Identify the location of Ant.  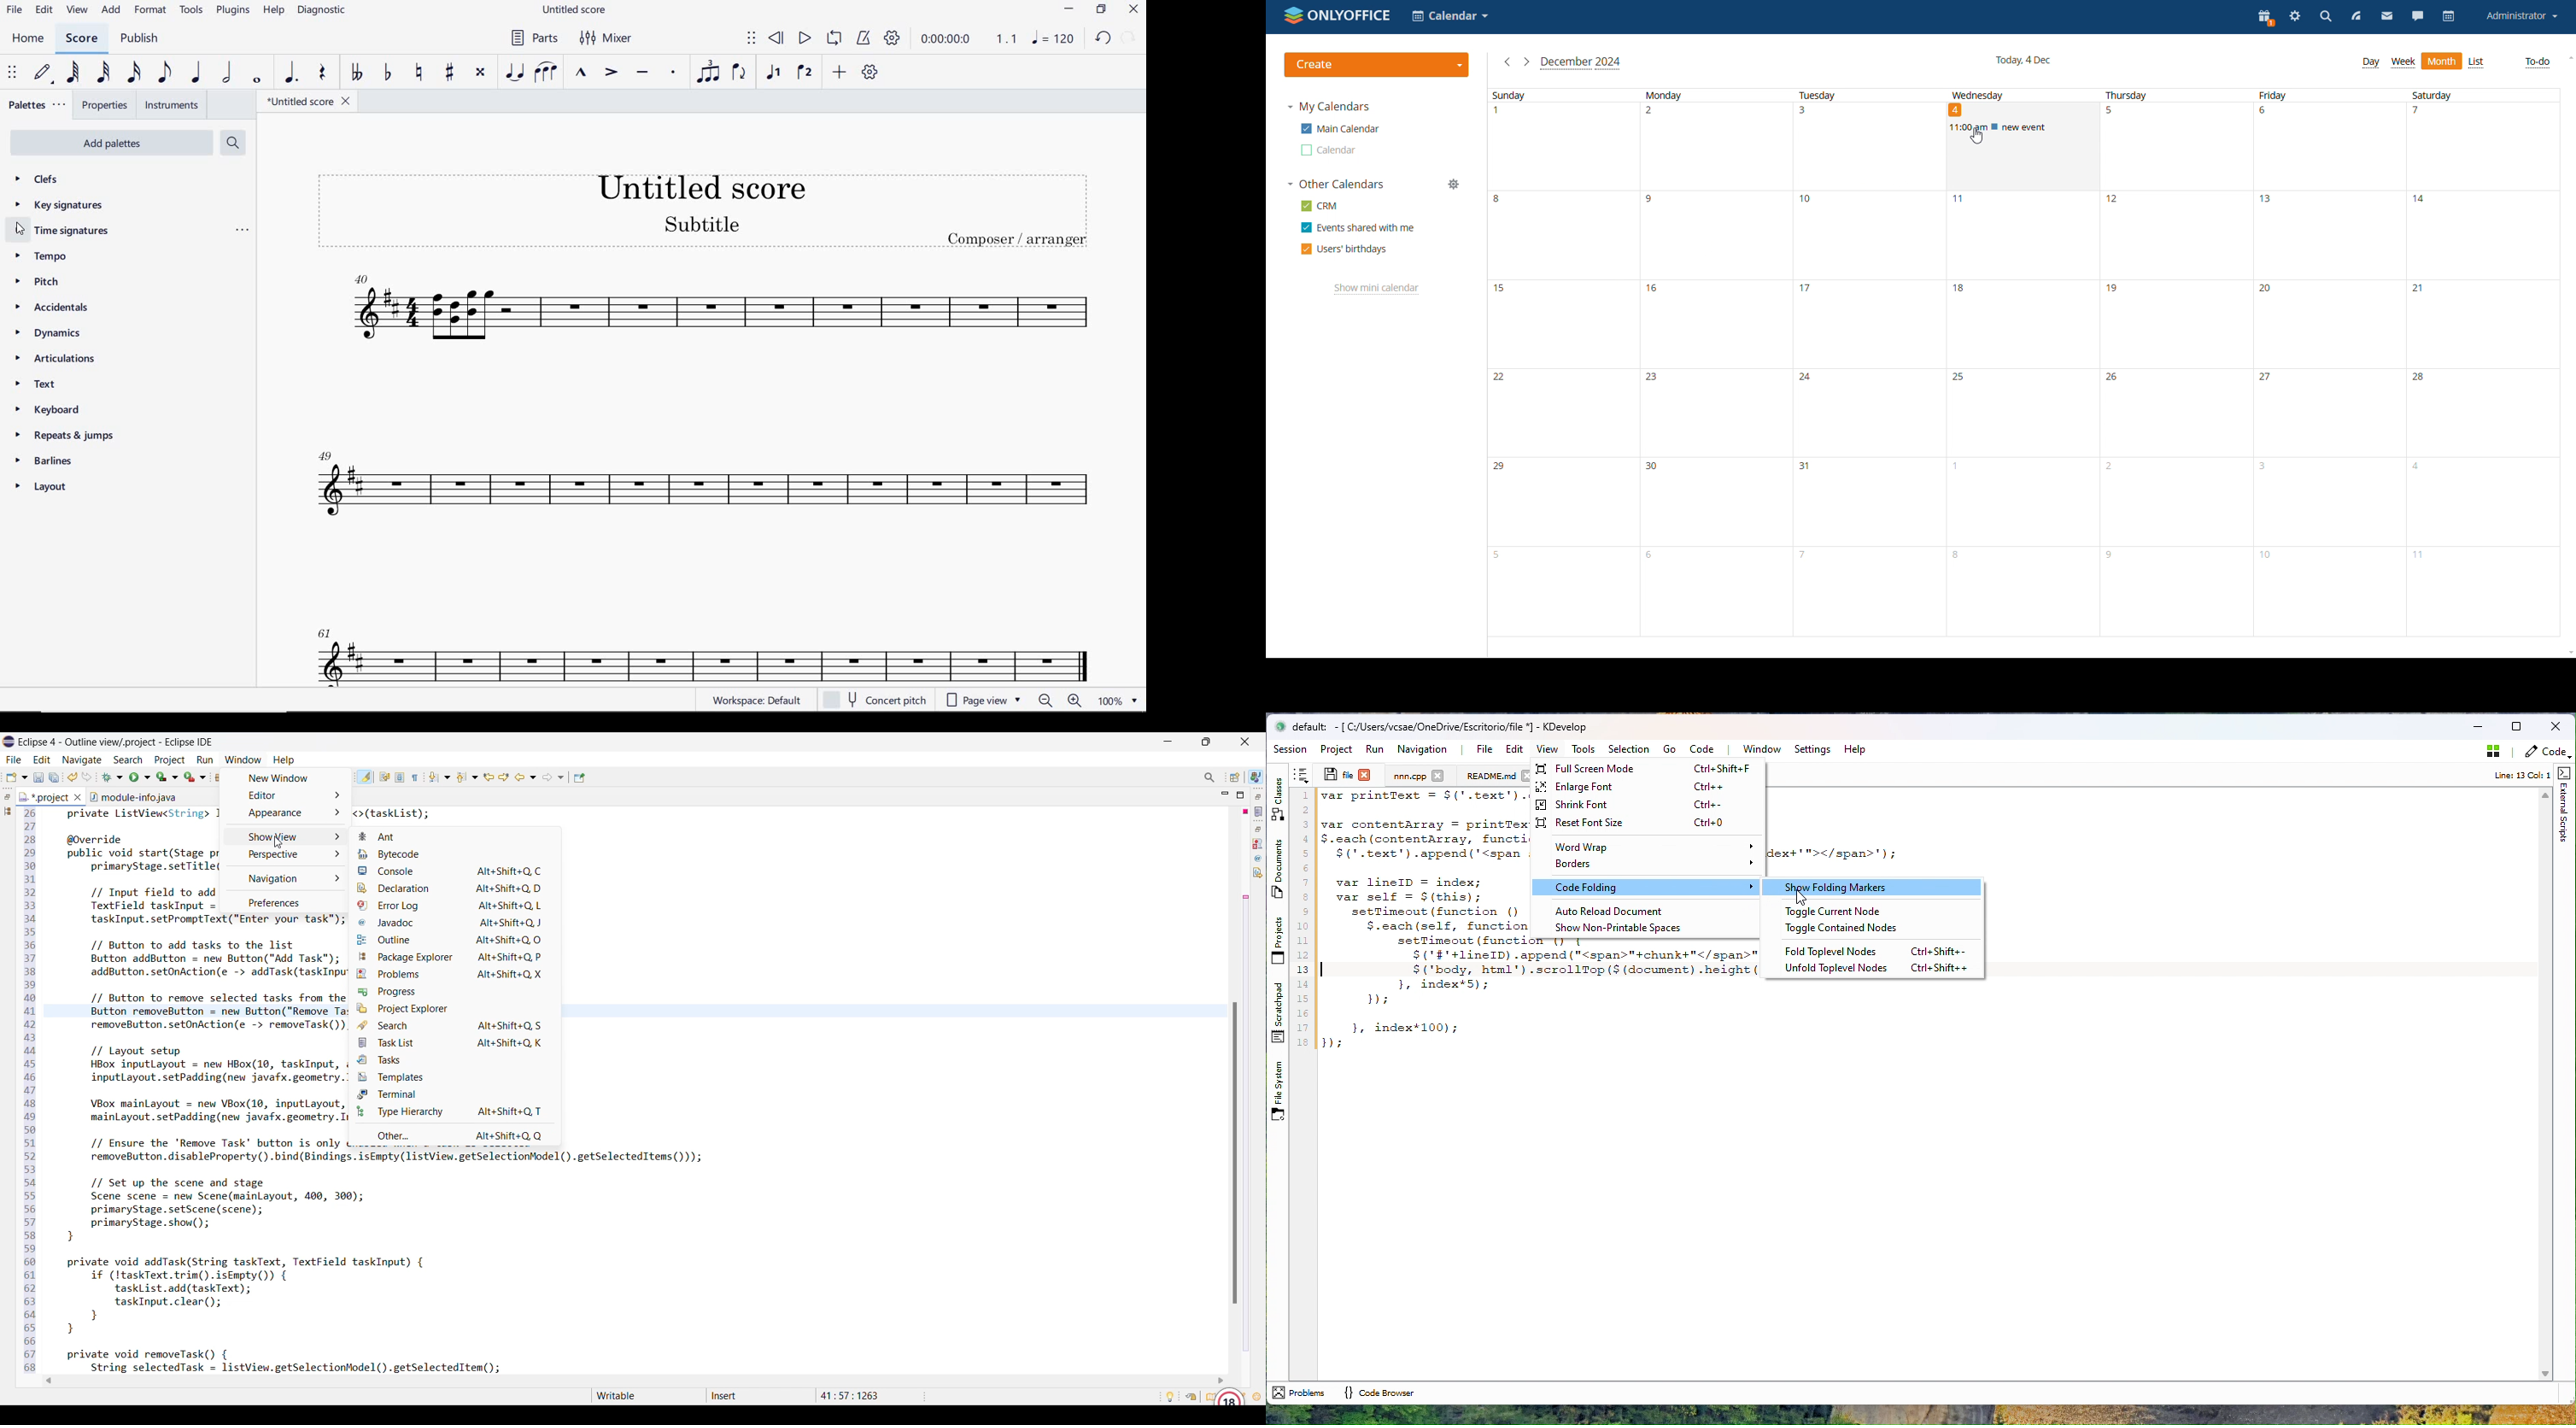
(454, 837).